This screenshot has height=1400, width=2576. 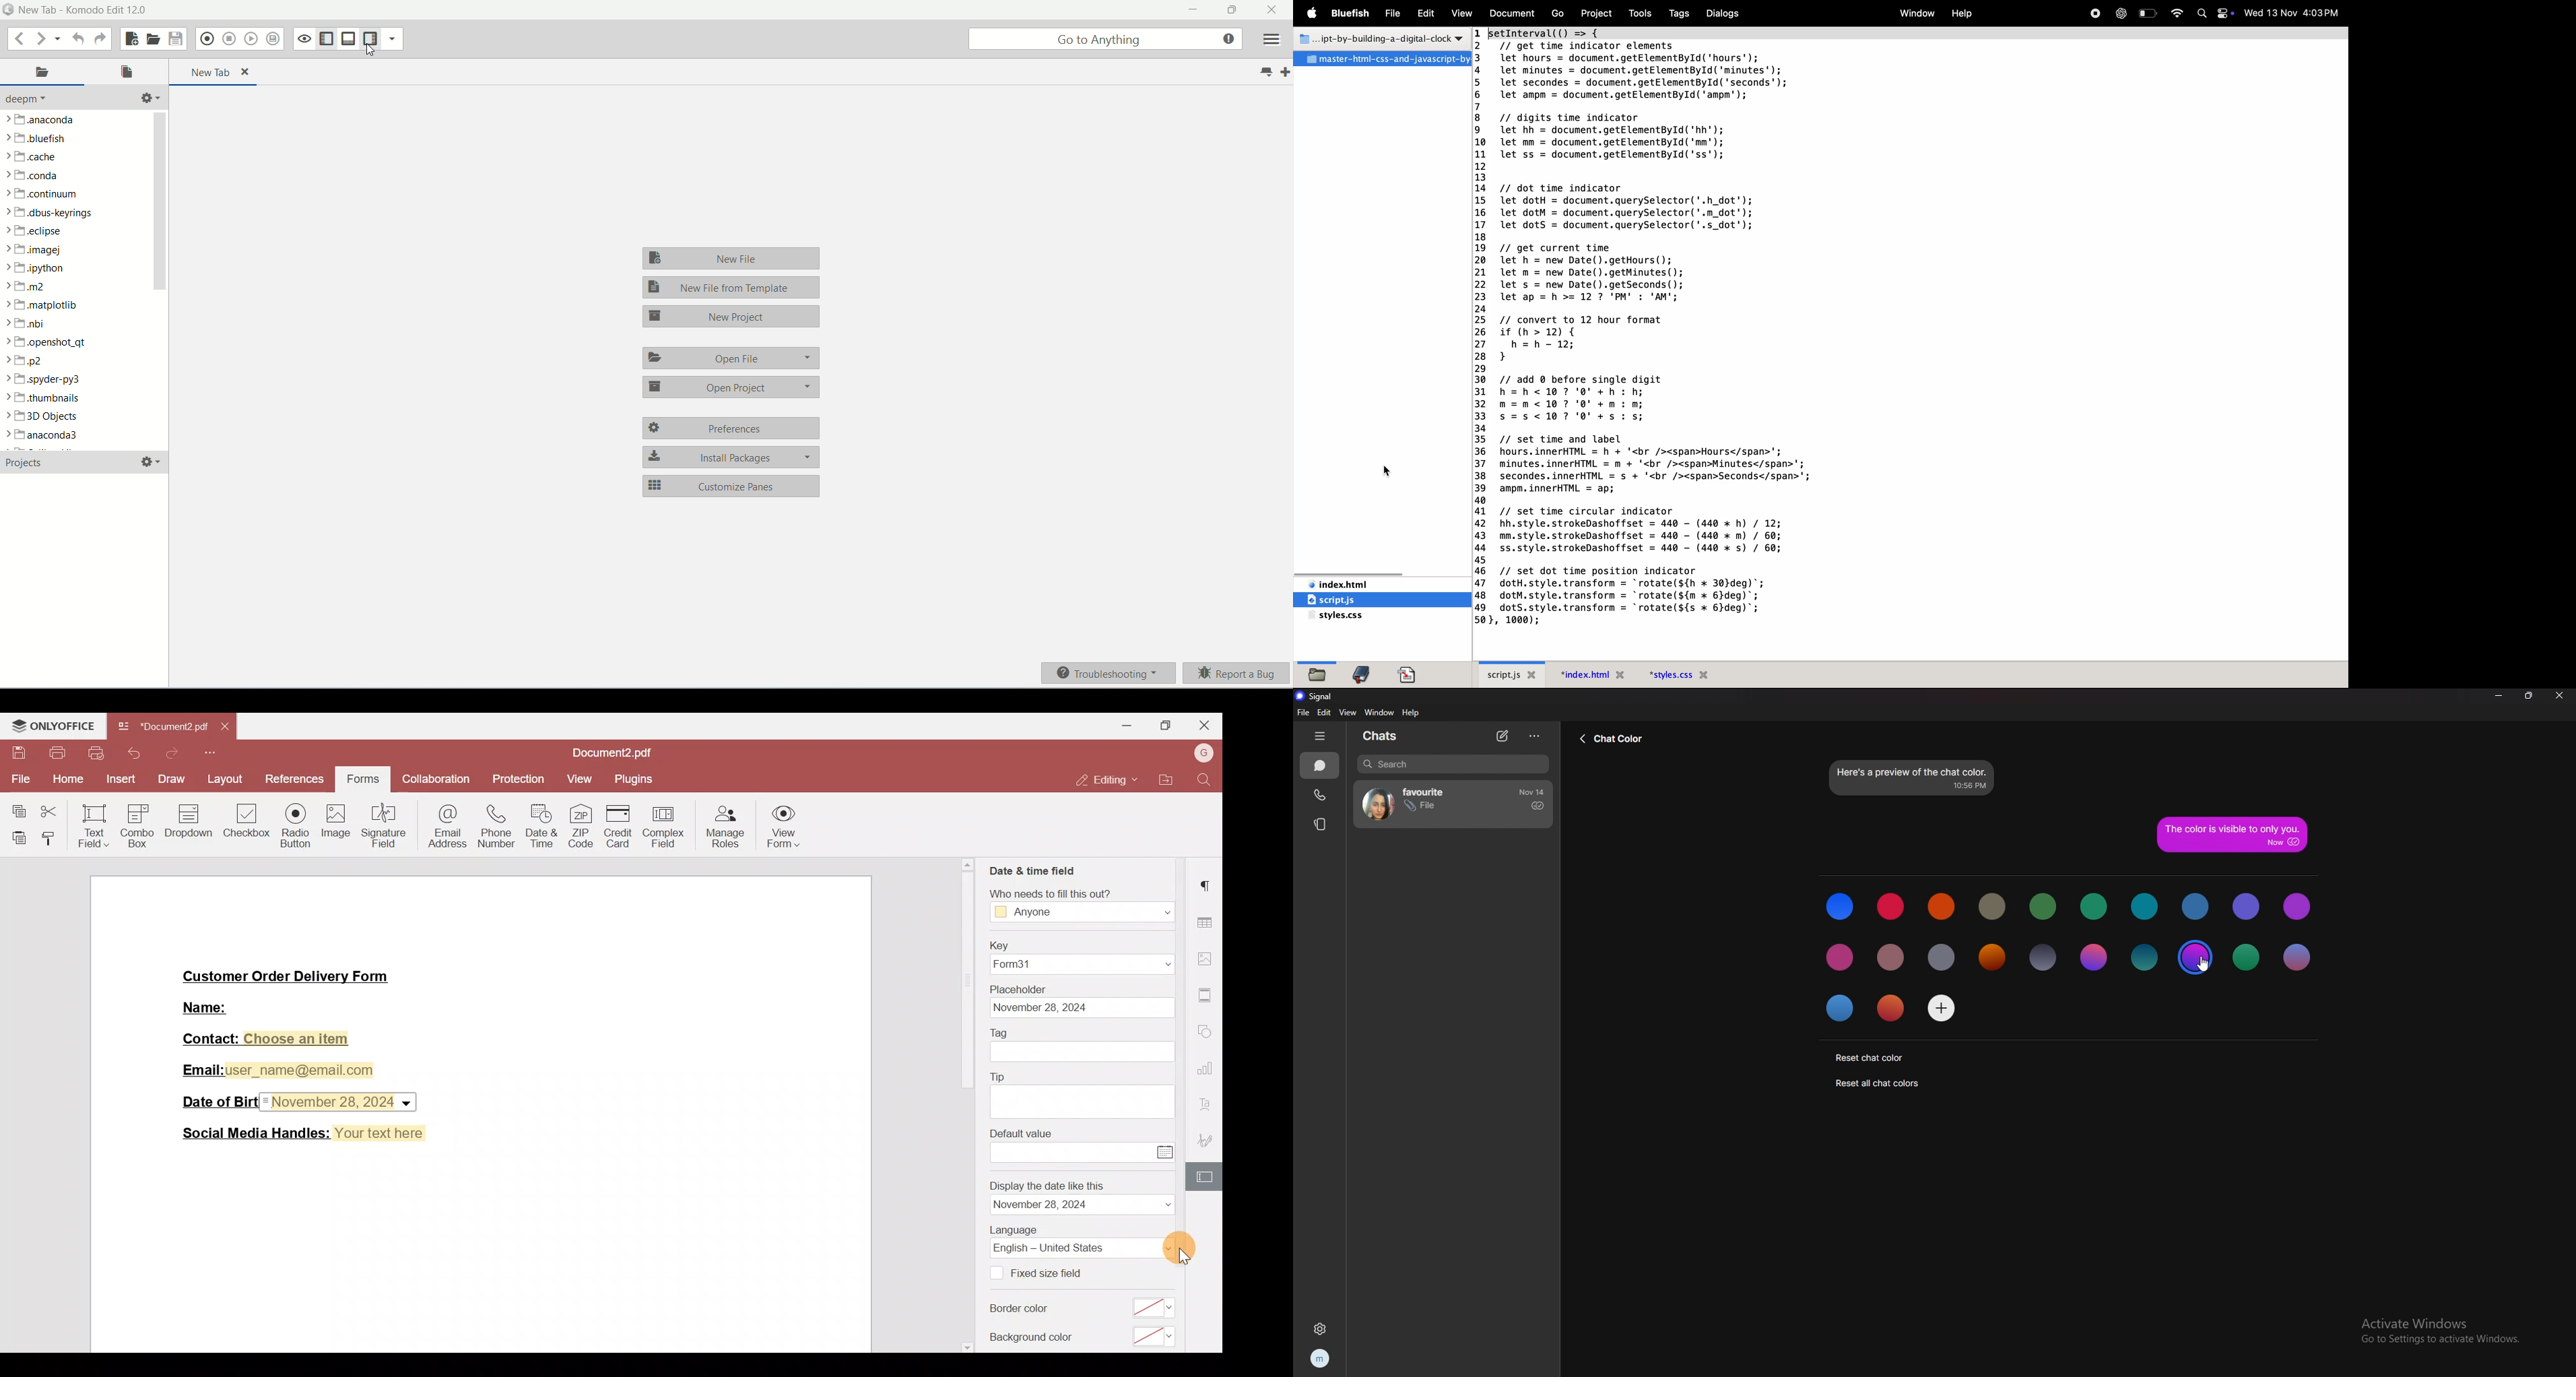 I want to click on window, so click(x=1916, y=13).